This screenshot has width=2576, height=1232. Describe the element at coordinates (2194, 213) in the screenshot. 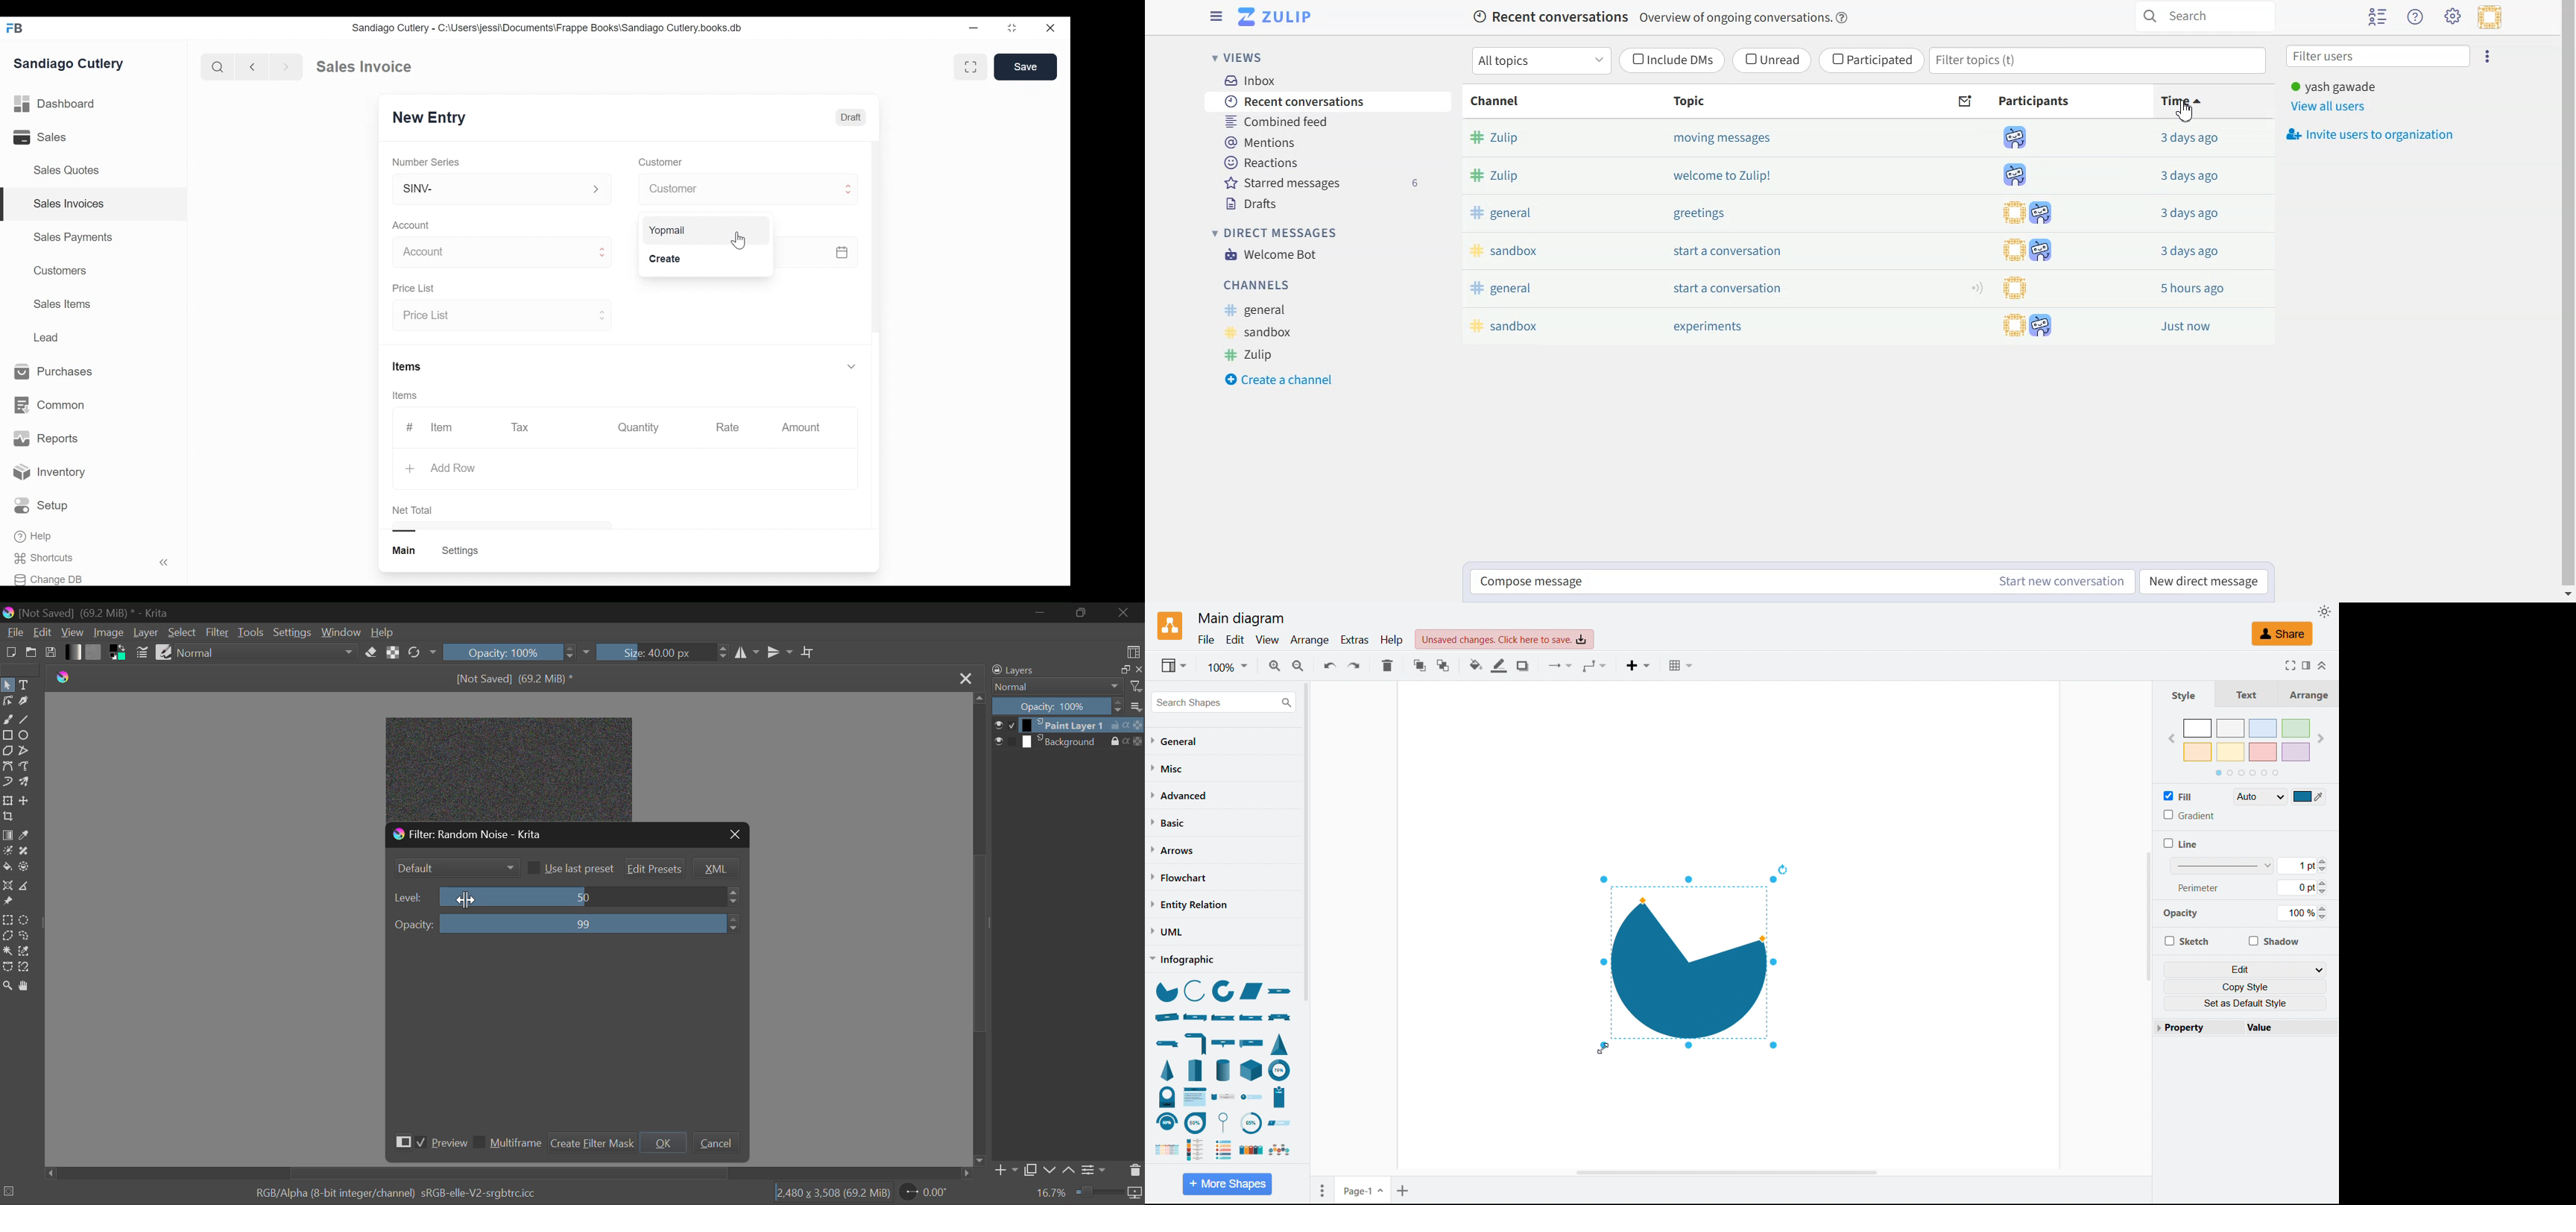

I see `3daysago` at that location.